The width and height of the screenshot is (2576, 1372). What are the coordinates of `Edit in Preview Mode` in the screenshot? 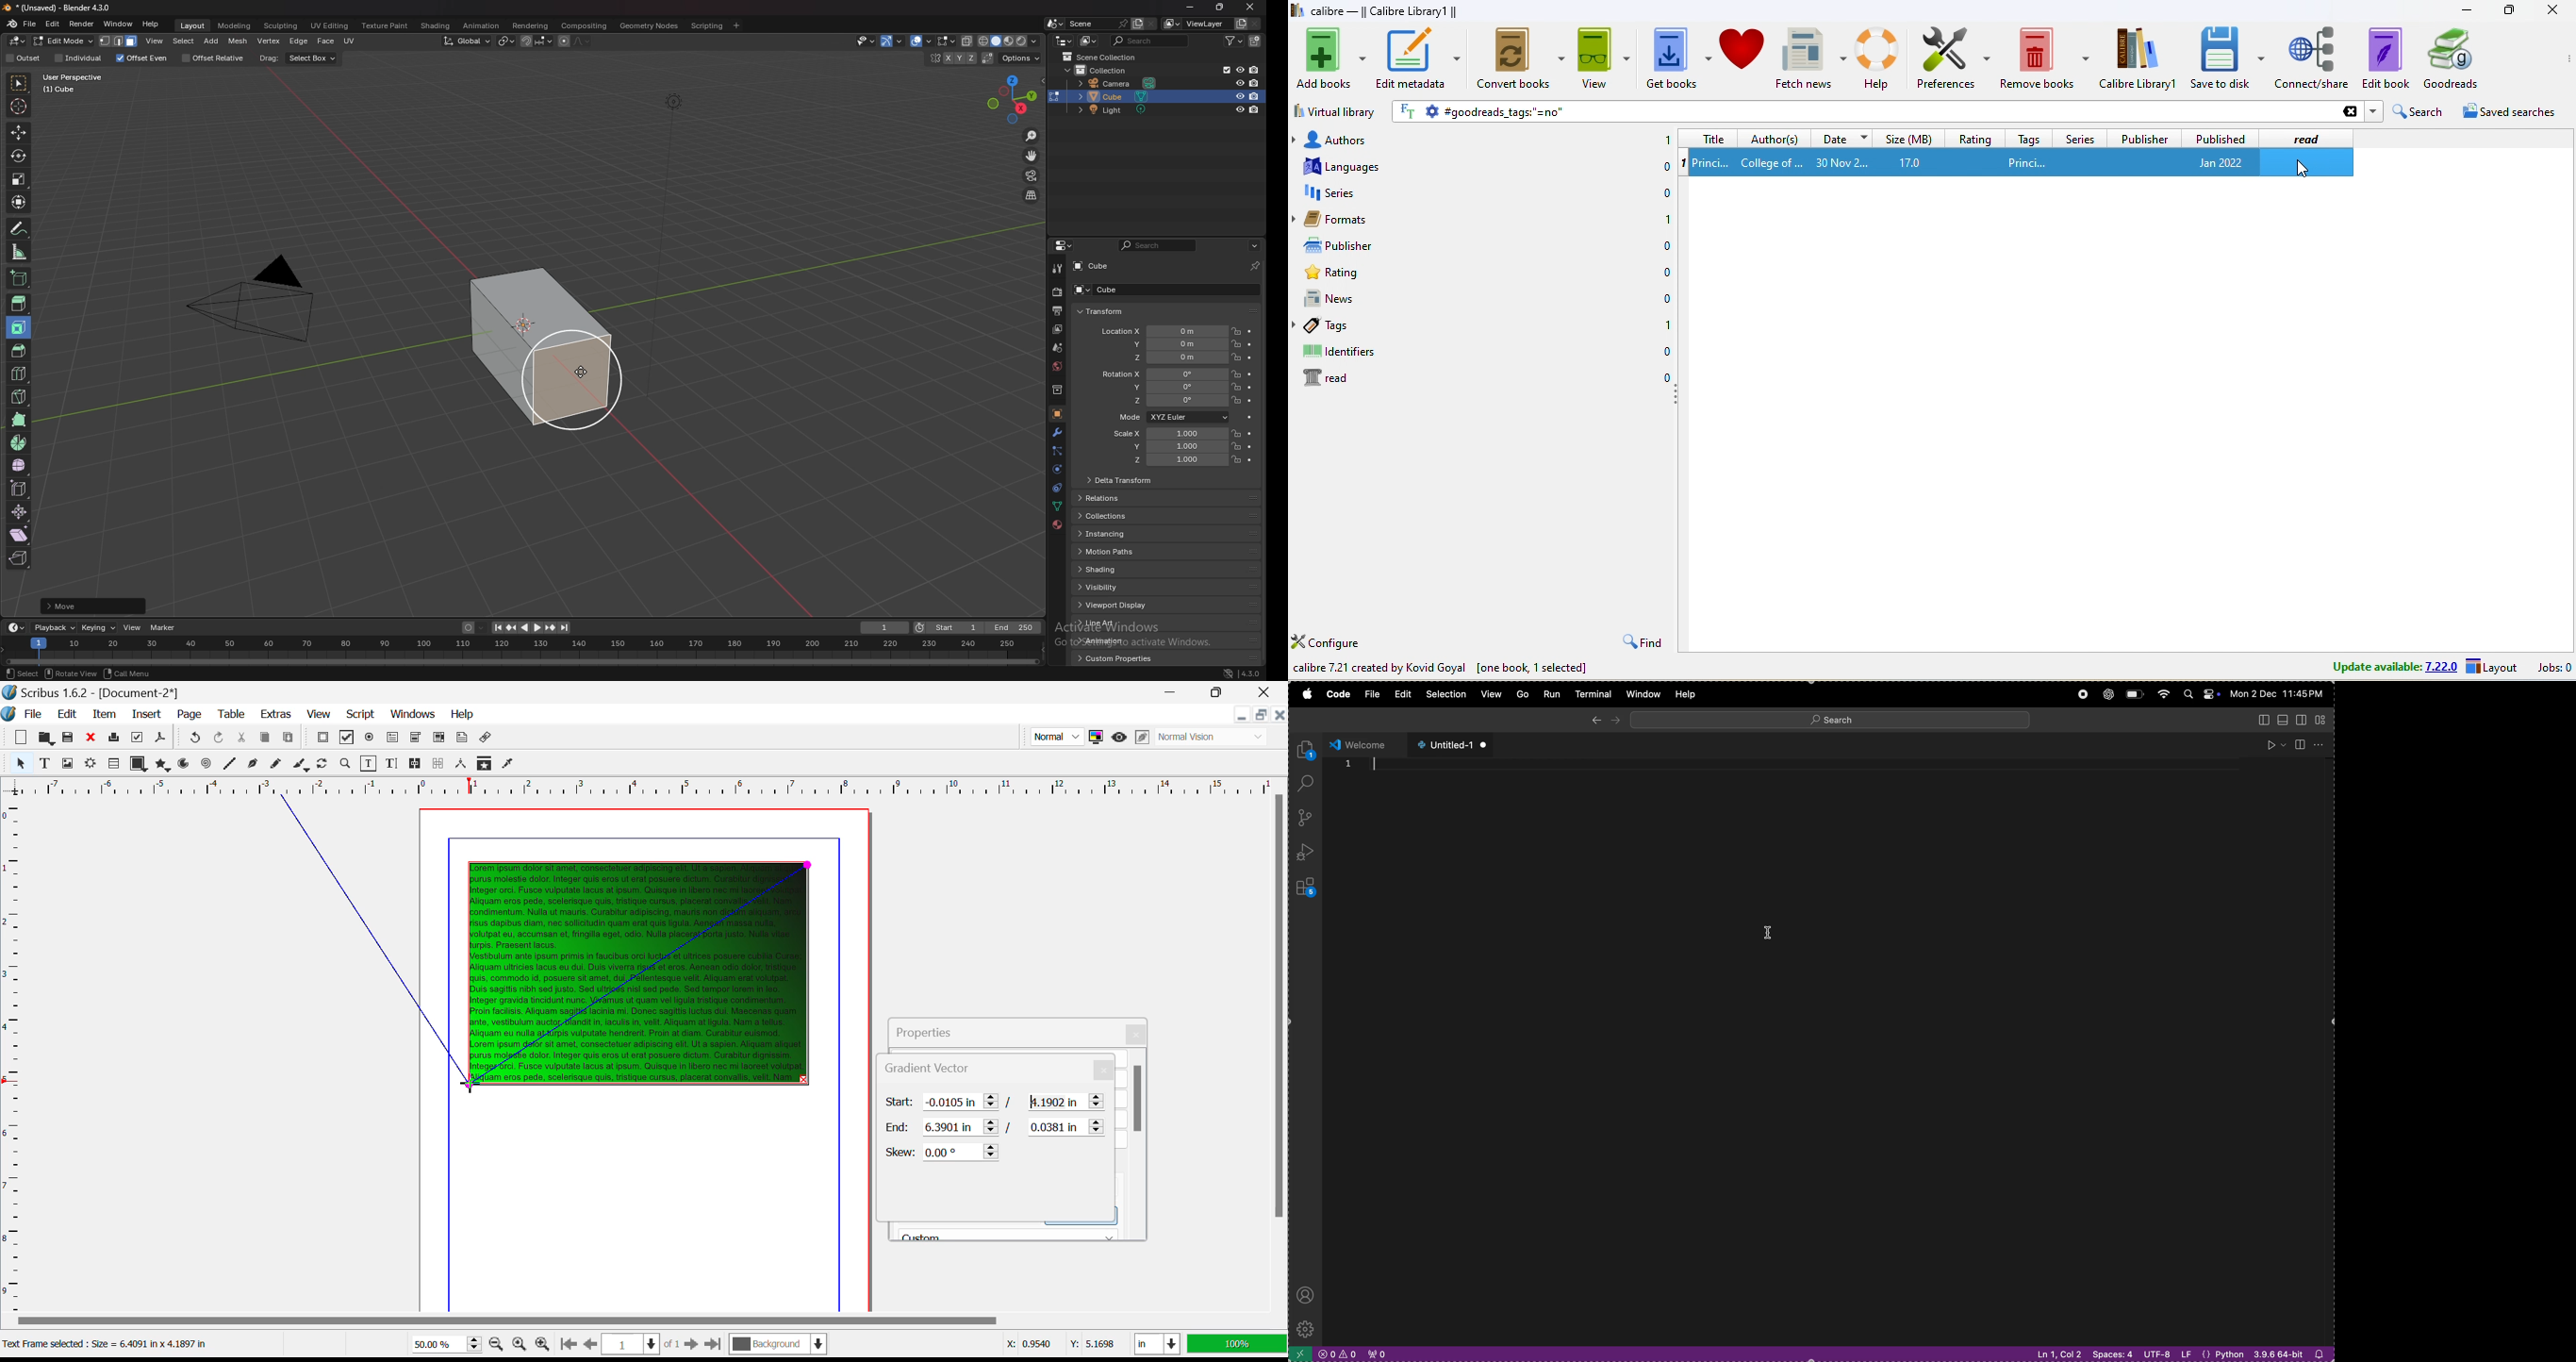 It's located at (1144, 737).